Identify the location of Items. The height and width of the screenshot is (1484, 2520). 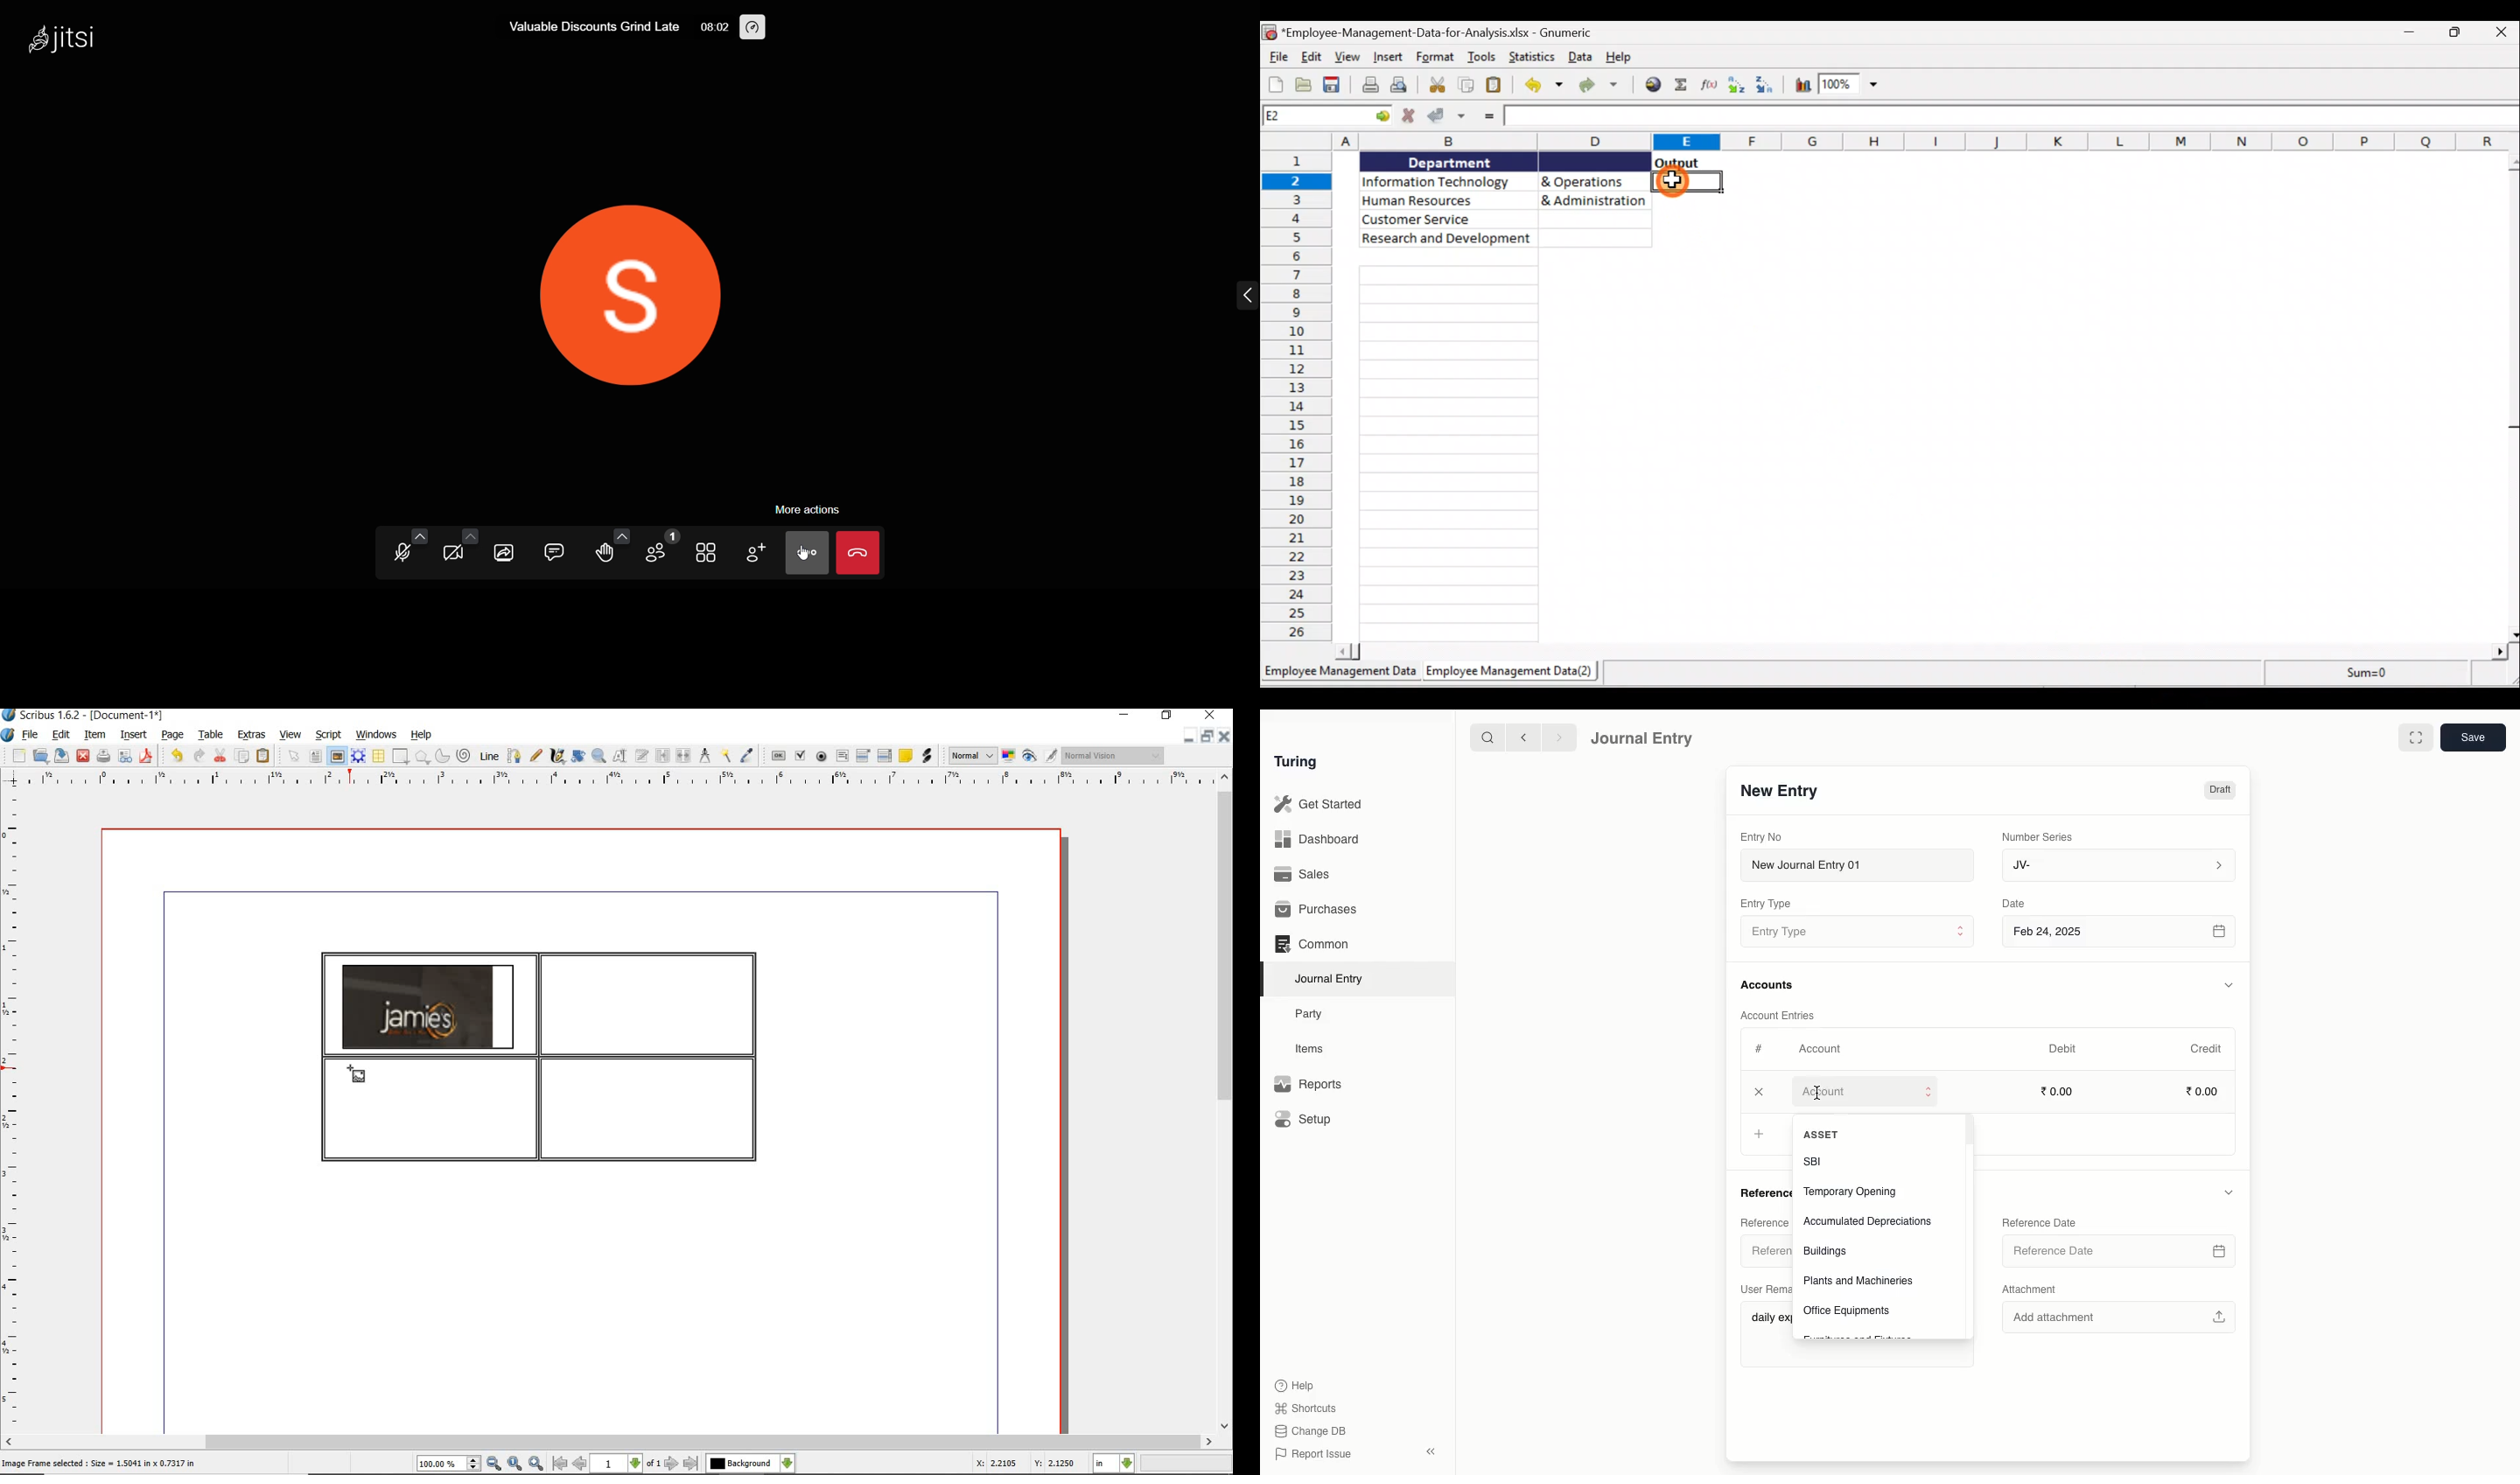
(1310, 1048).